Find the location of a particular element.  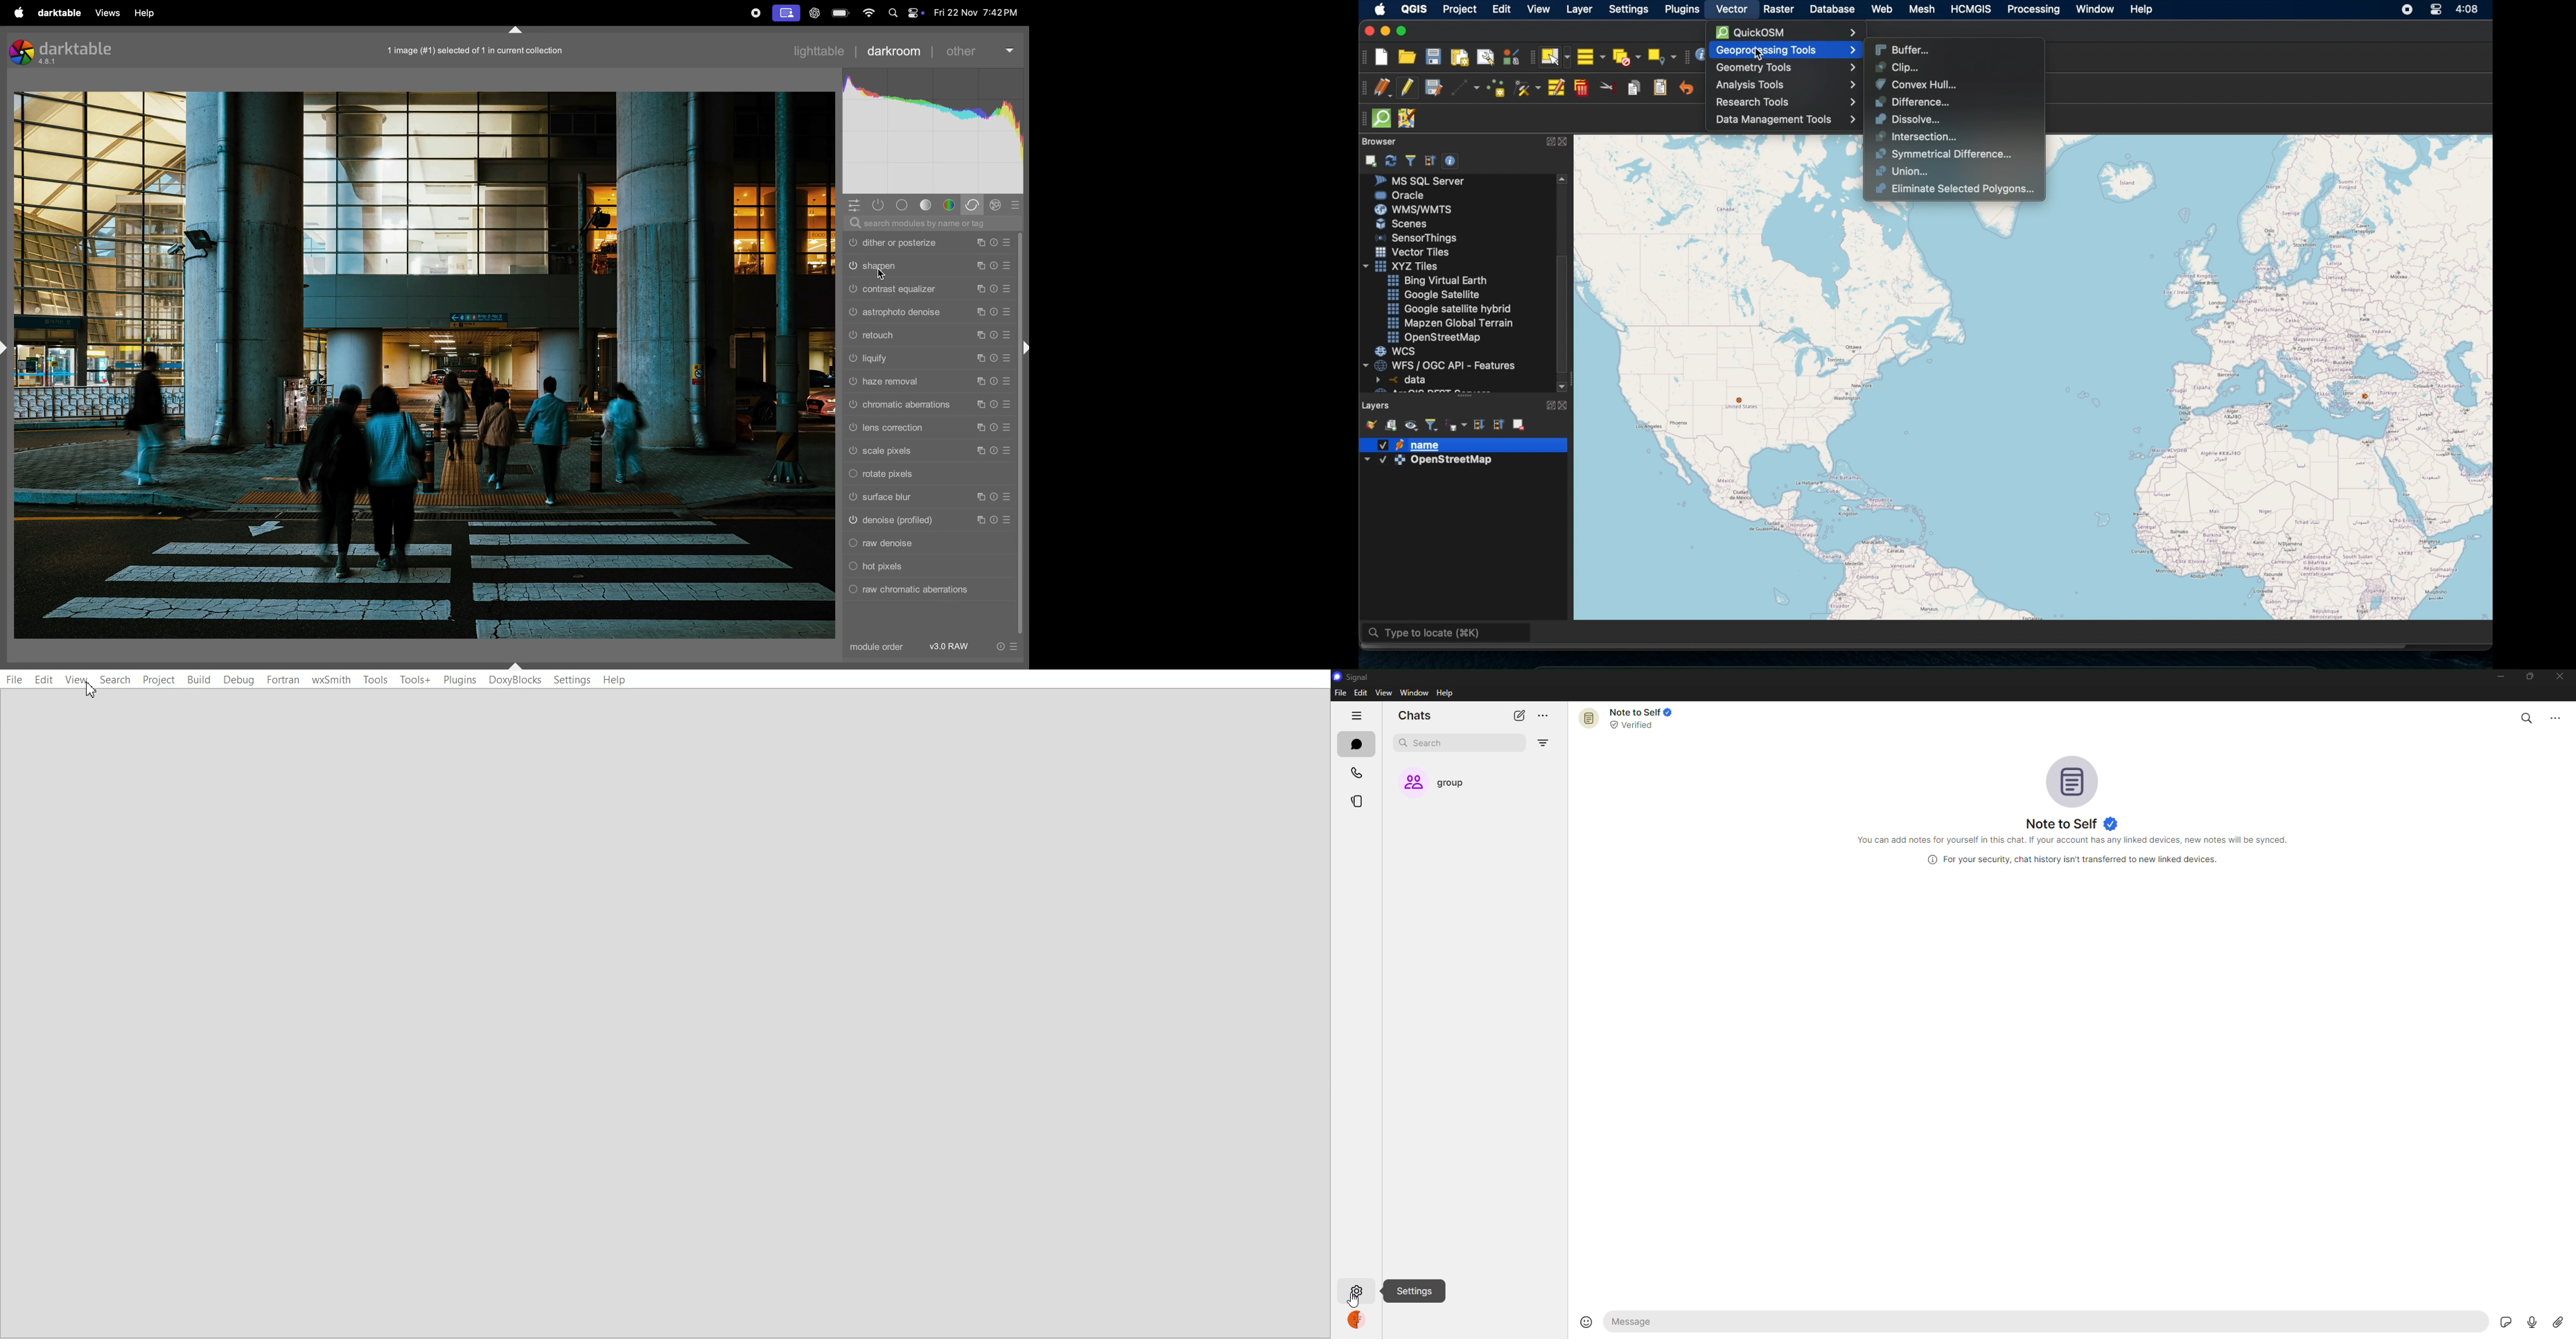

Union... is located at coordinates (1902, 171).